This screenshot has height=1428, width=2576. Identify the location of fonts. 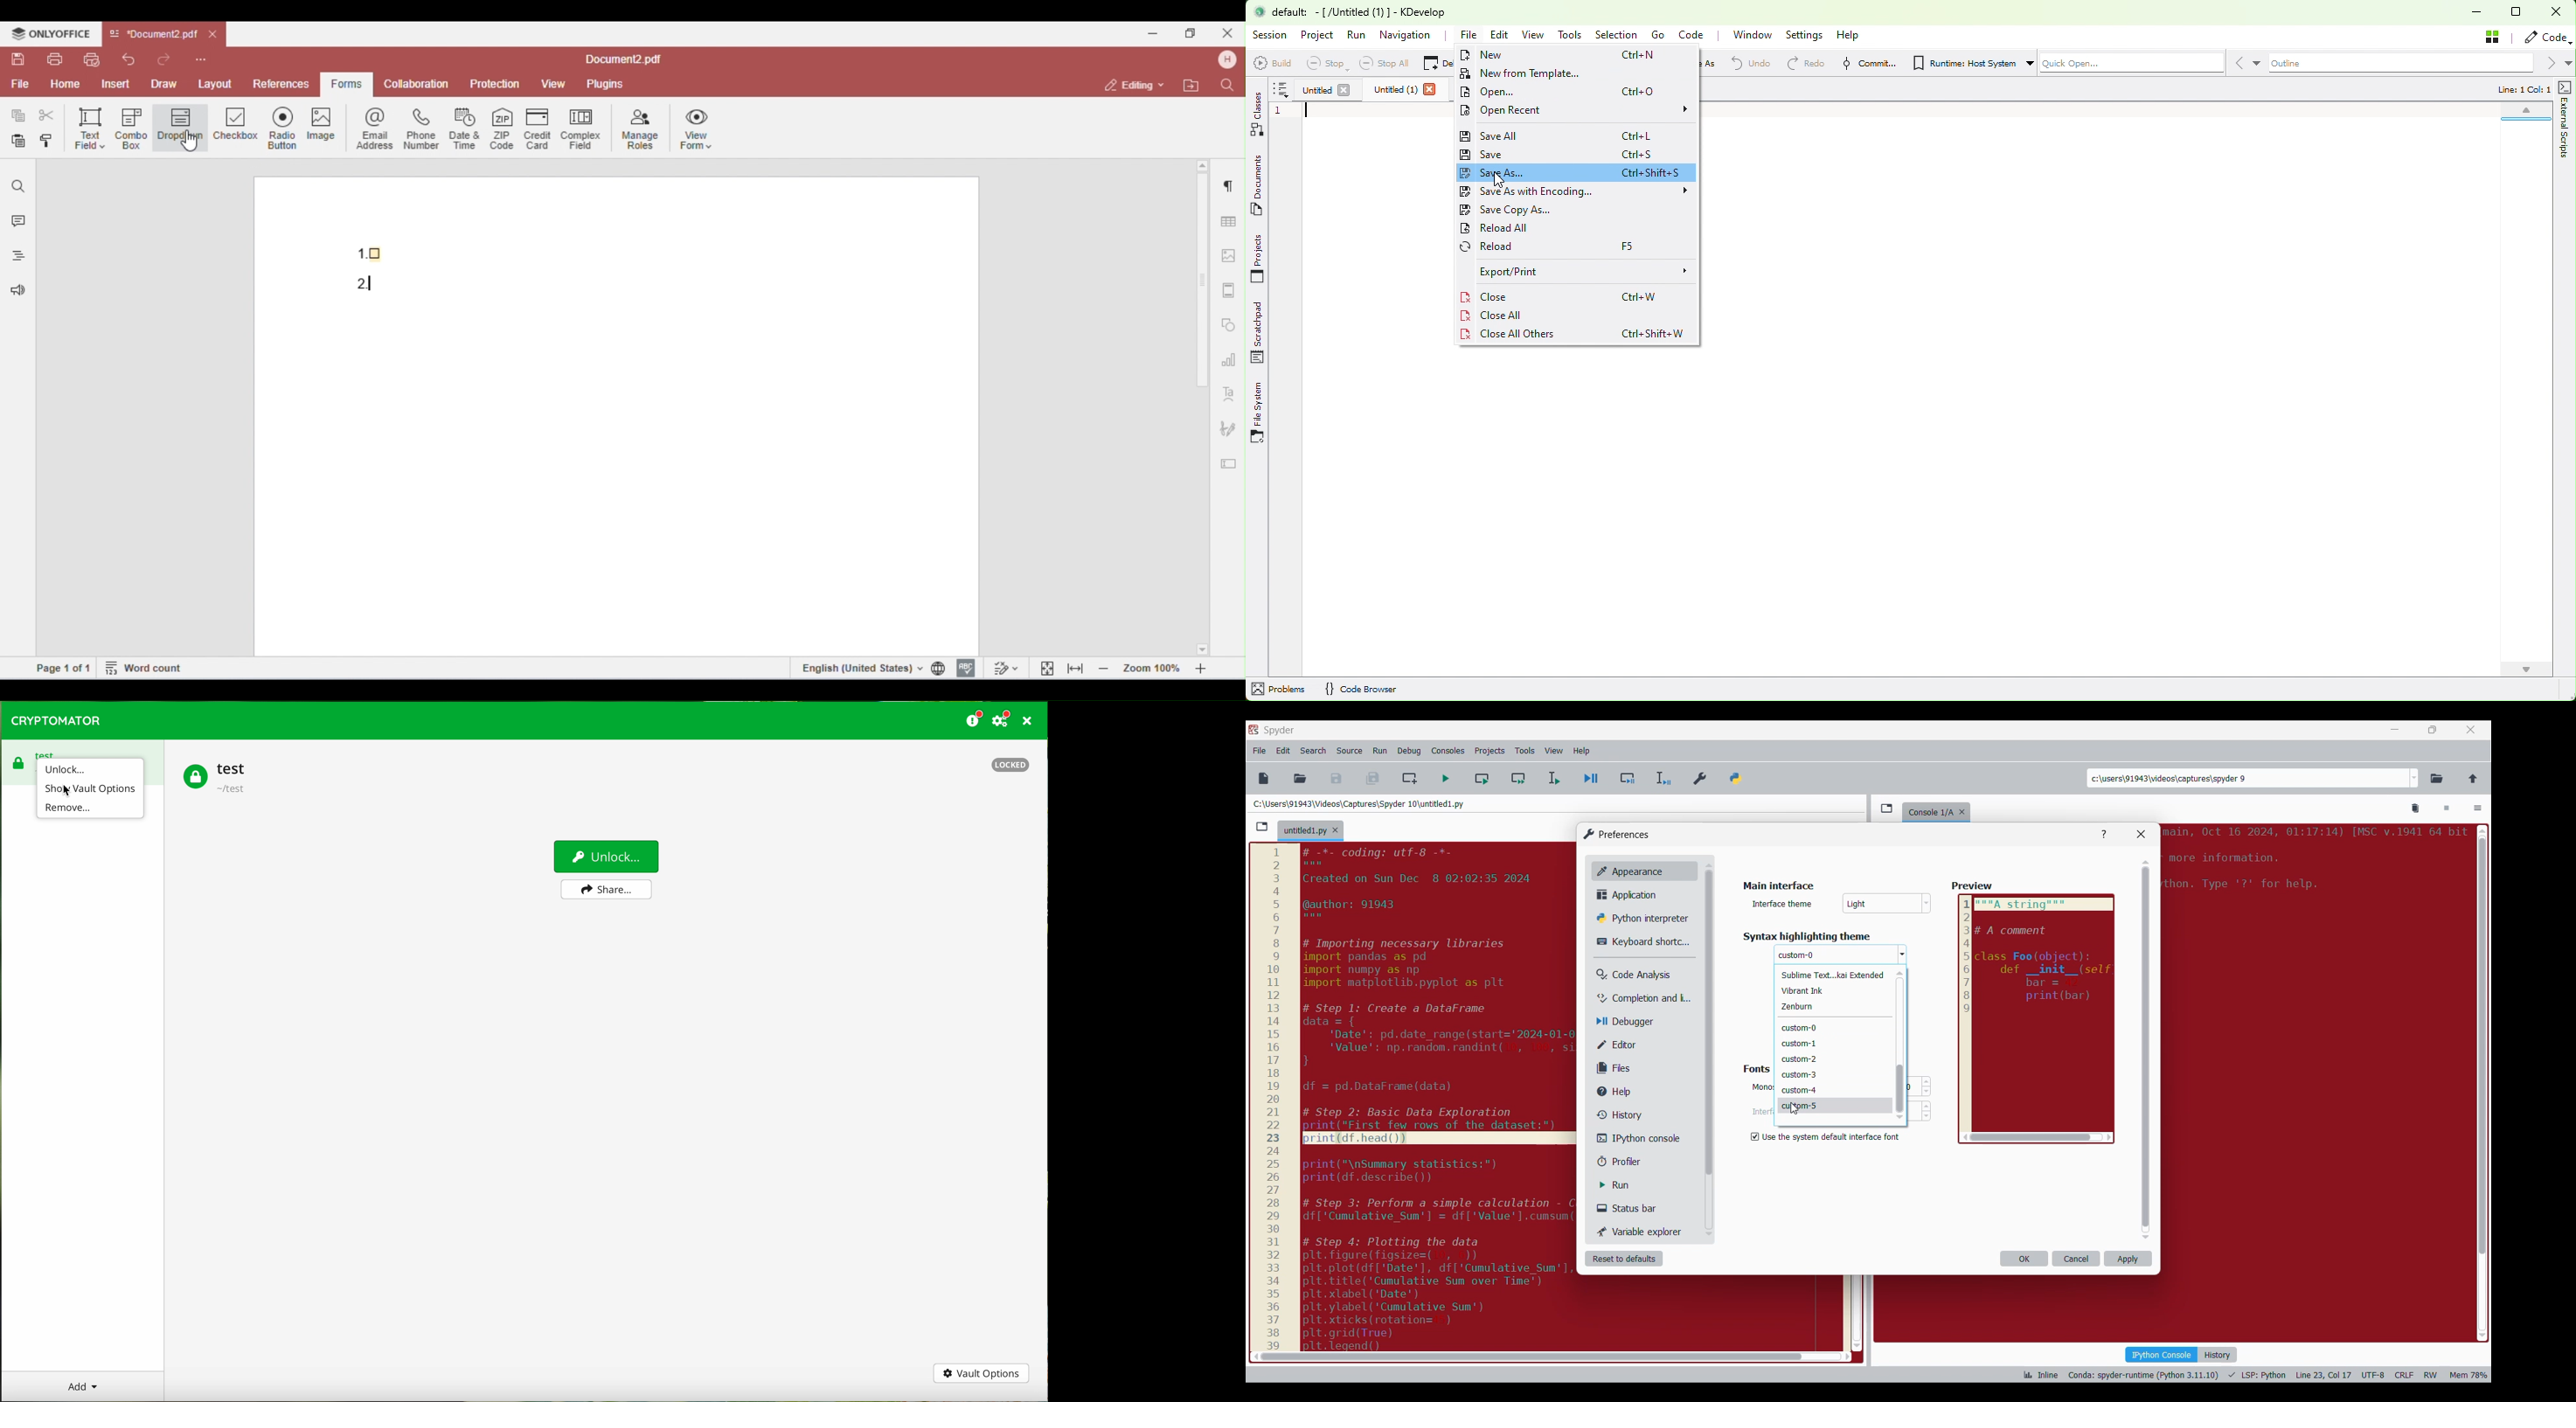
(1755, 1067).